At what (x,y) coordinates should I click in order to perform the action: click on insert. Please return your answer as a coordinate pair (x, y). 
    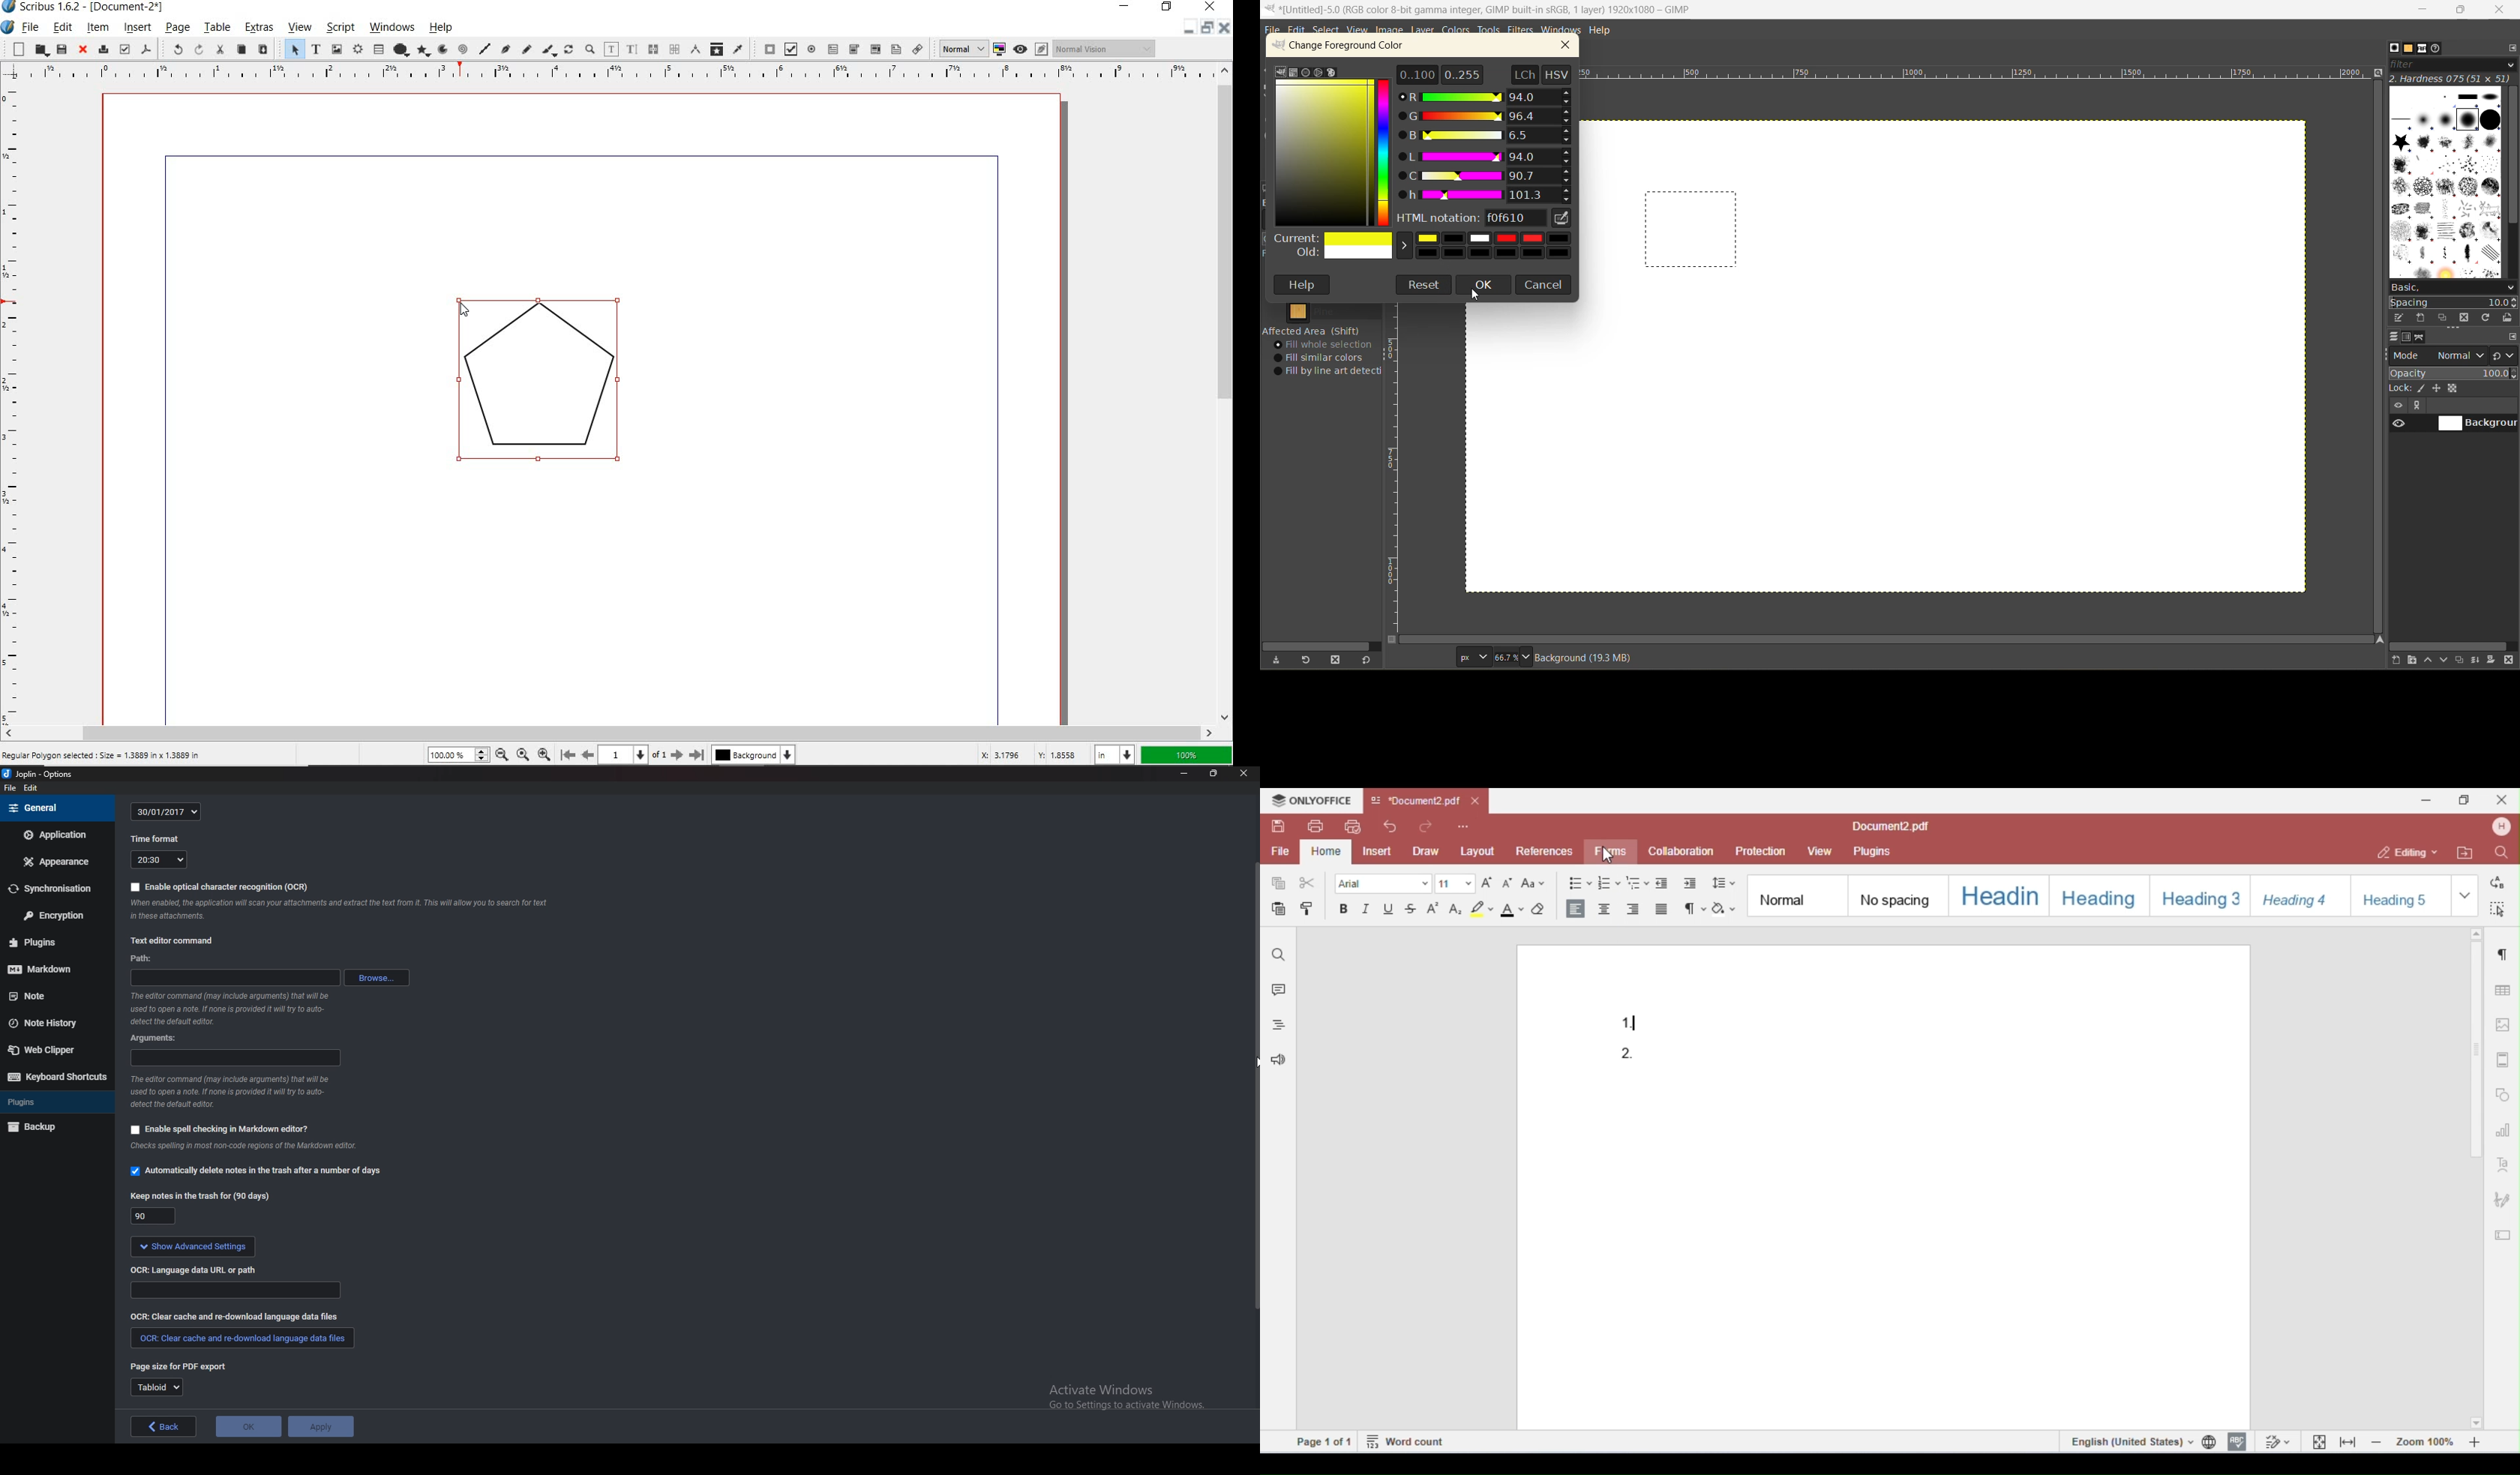
    Looking at the image, I should click on (137, 27).